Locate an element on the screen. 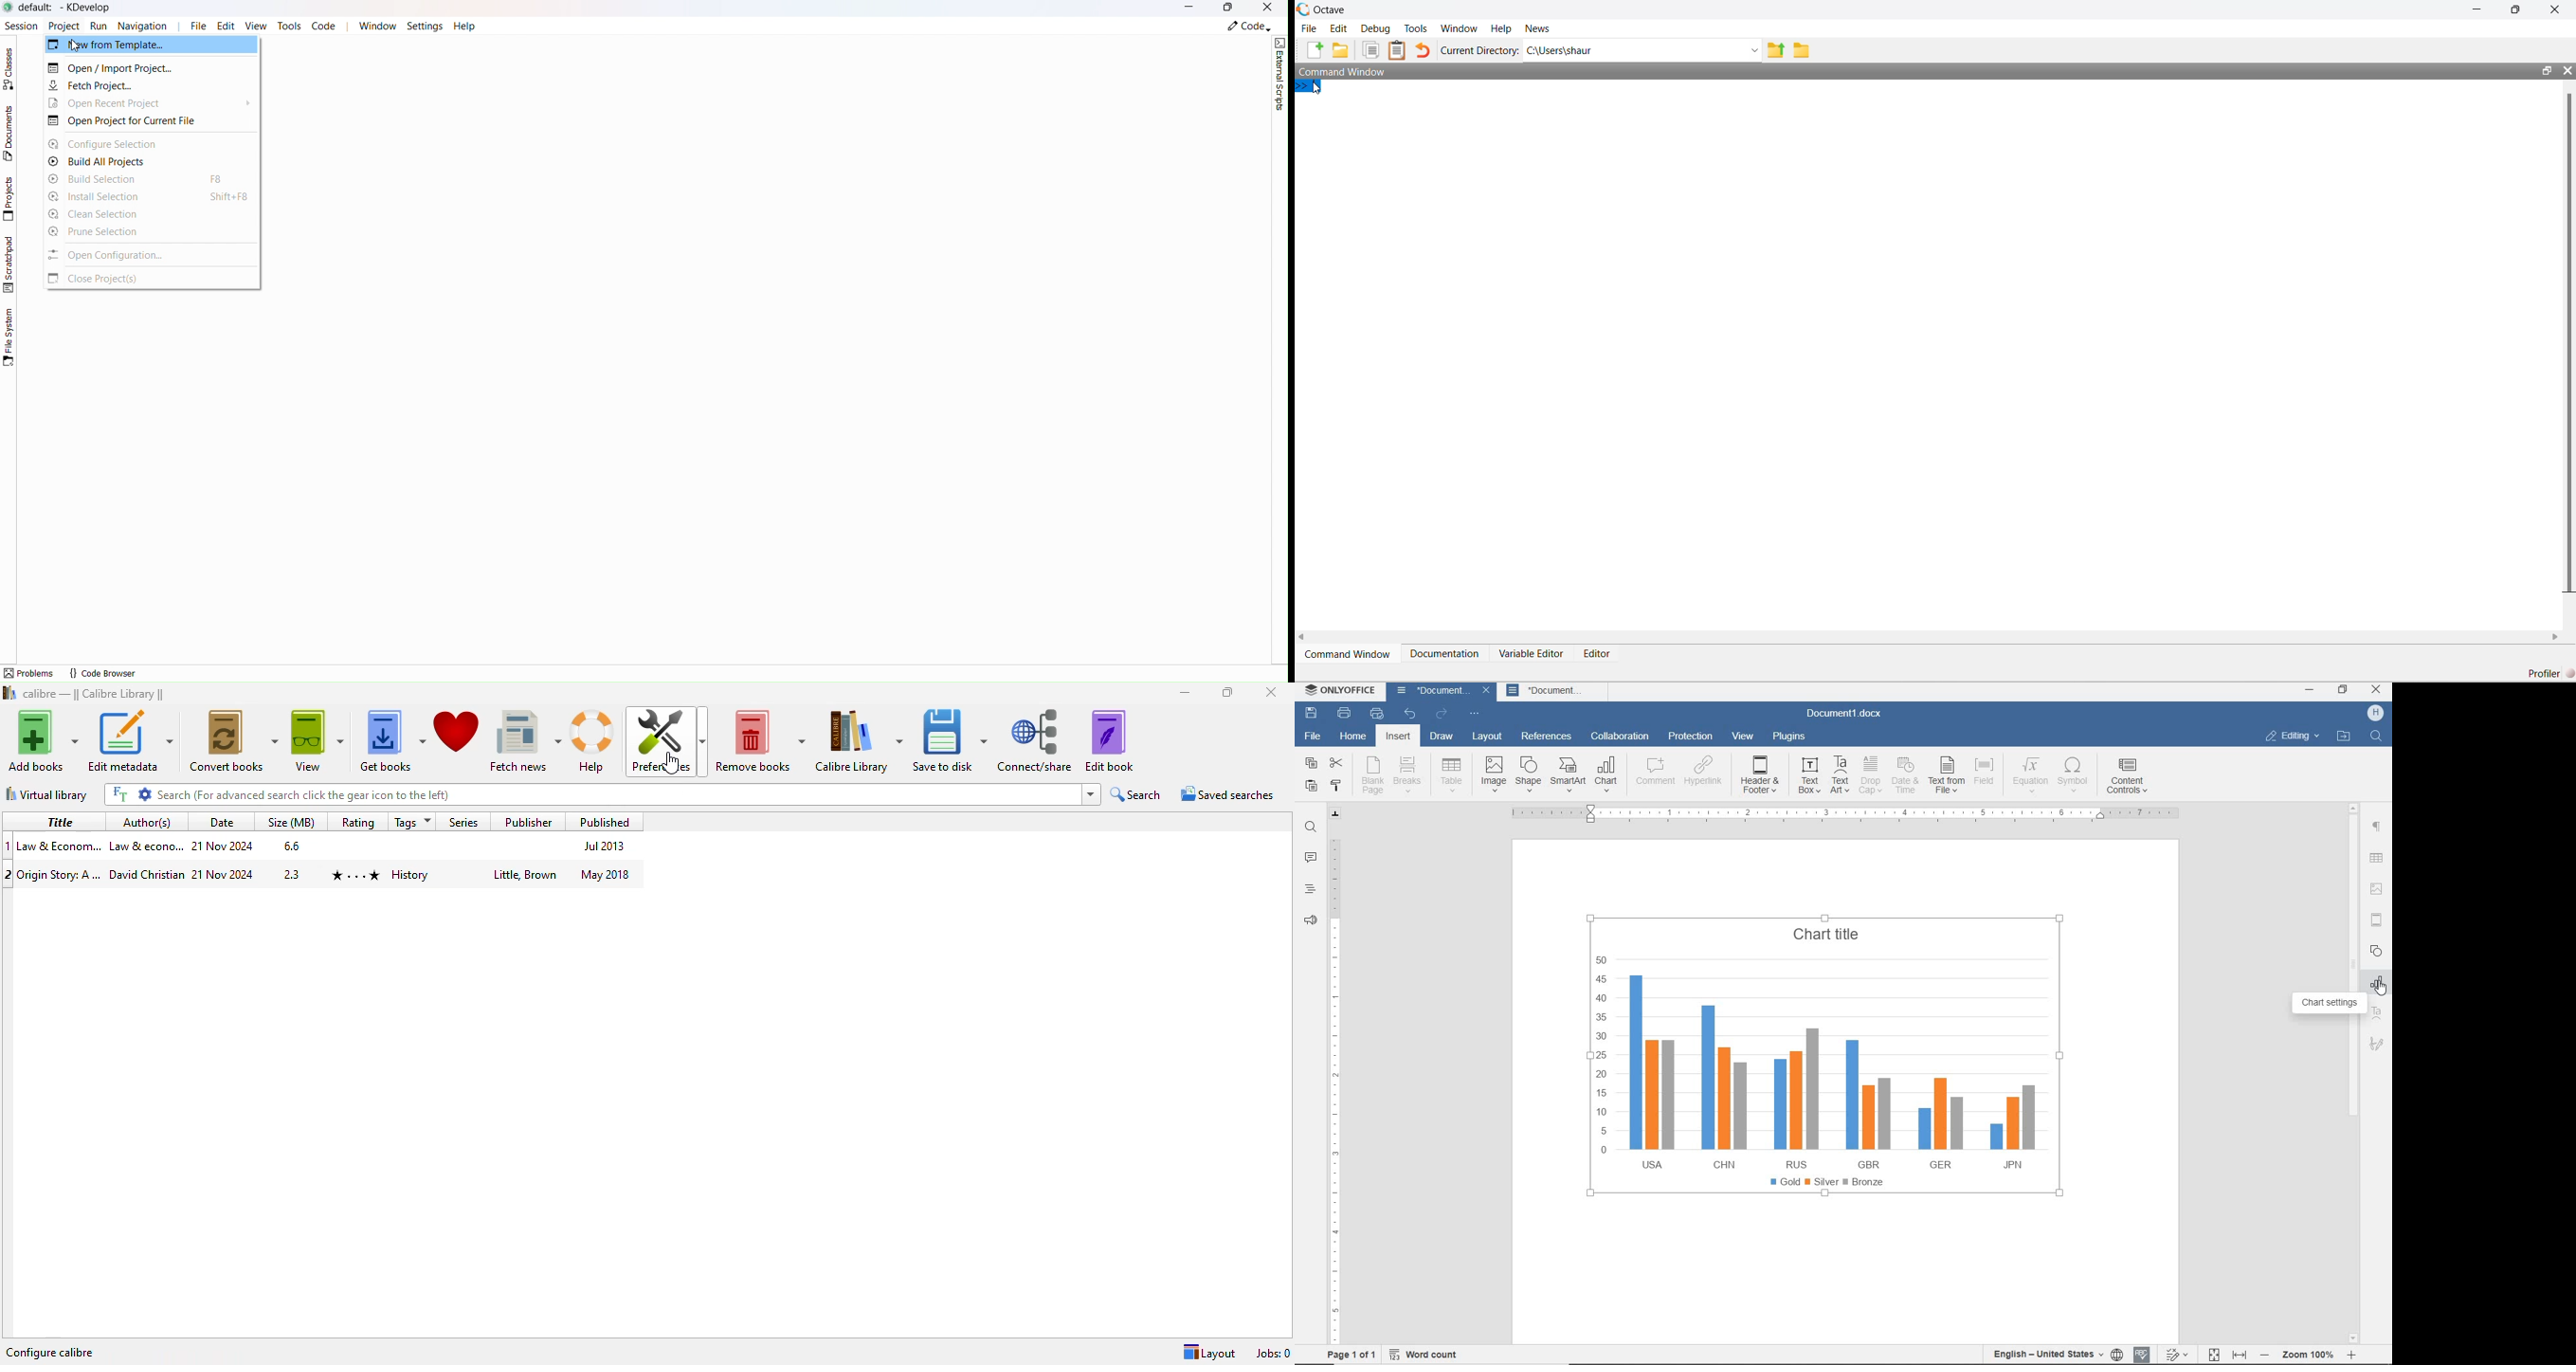 This screenshot has width=2576, height=1372. copy is located at coordinates (1310, 764).